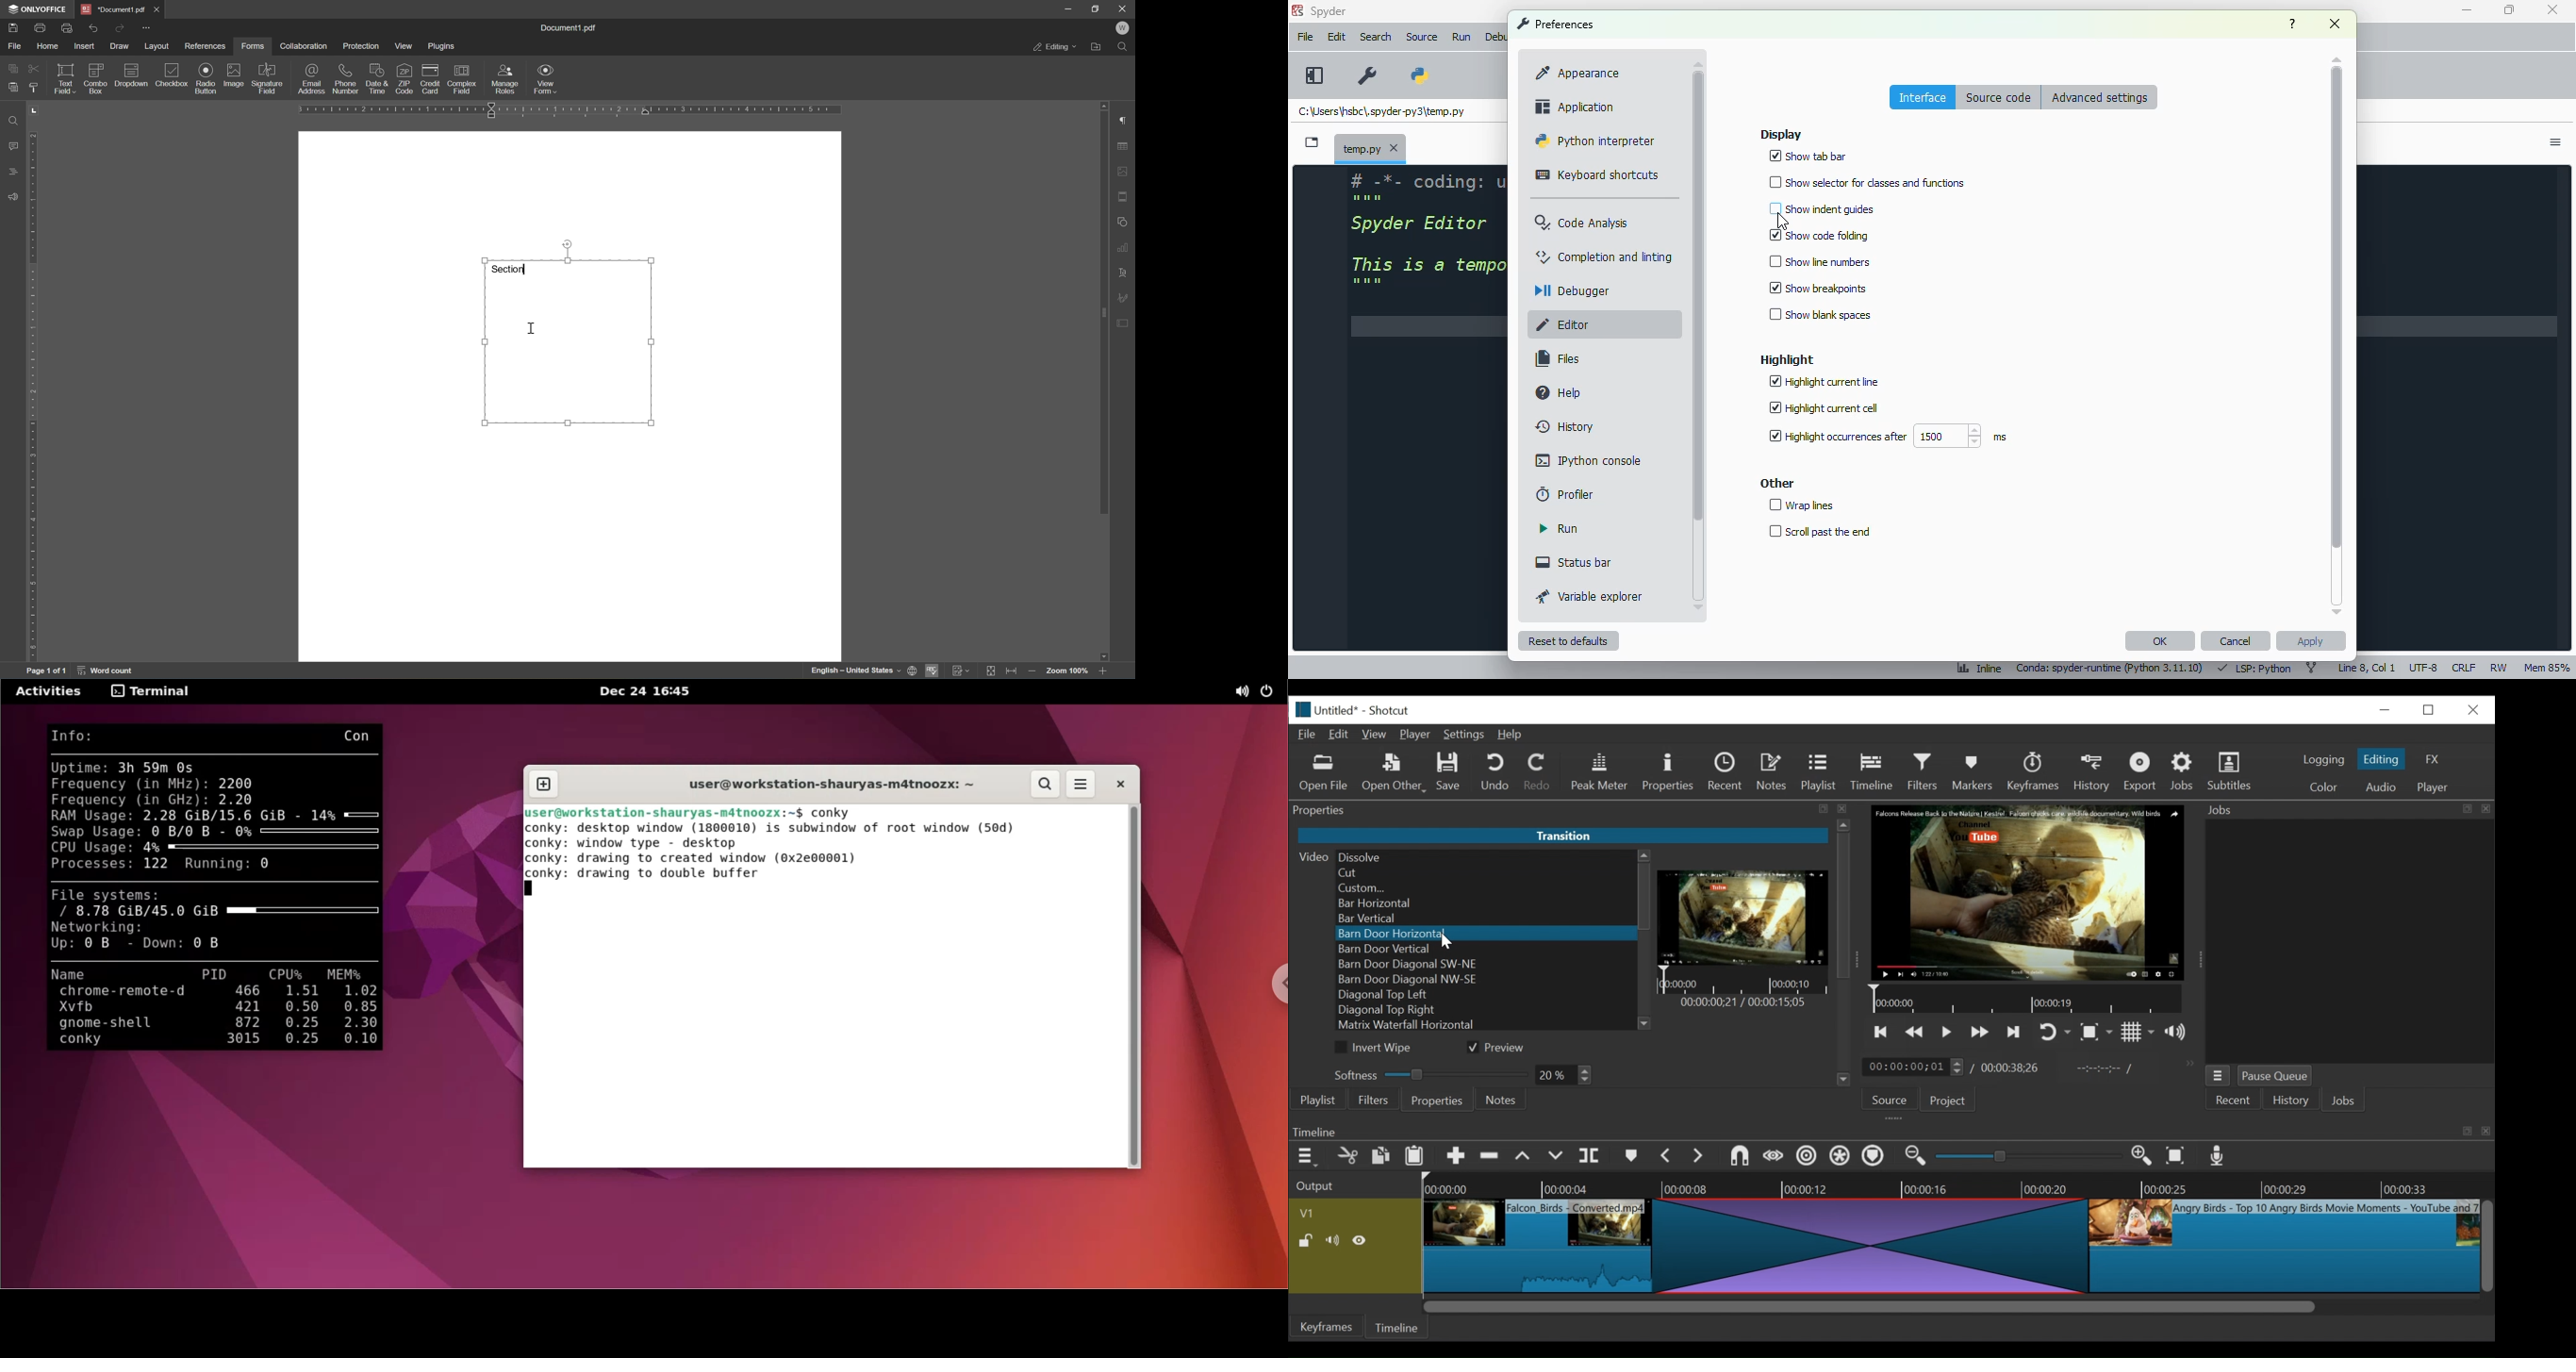  Describe the element at coordinates (2101, 96) in the screenshot. I see `advanced settings` at that location.